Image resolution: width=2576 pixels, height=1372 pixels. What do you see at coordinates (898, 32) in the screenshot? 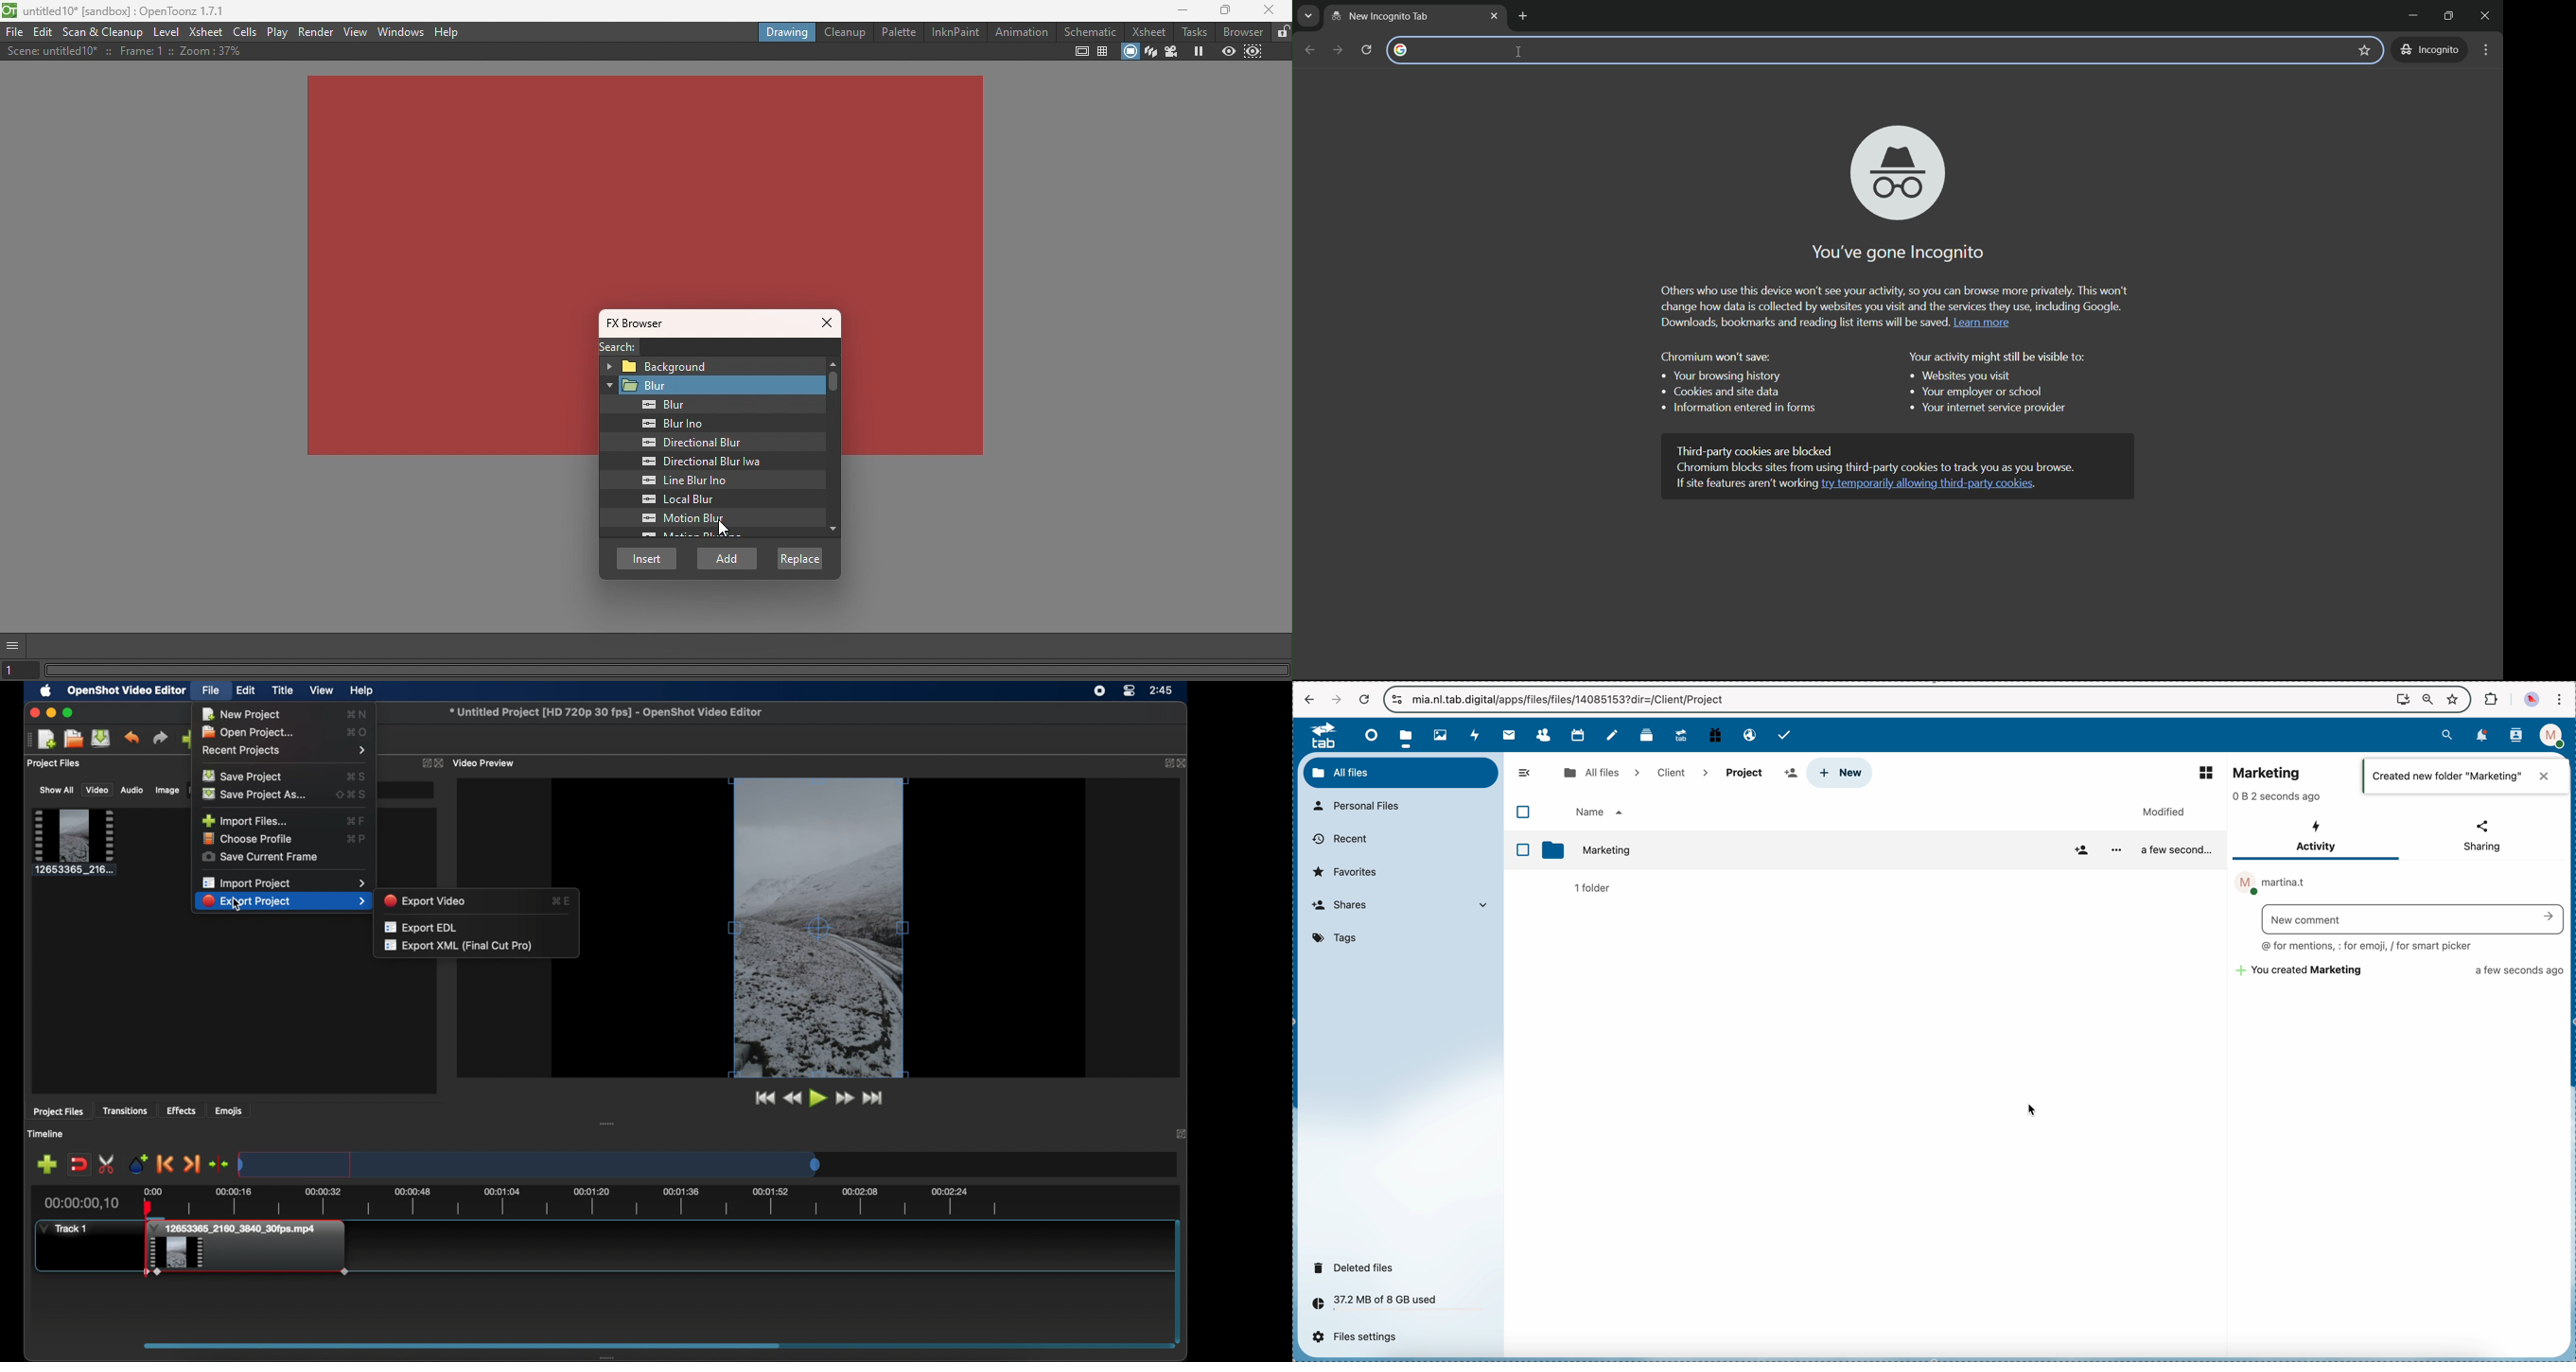
I see `Palette` at bounding box center [898, 32].